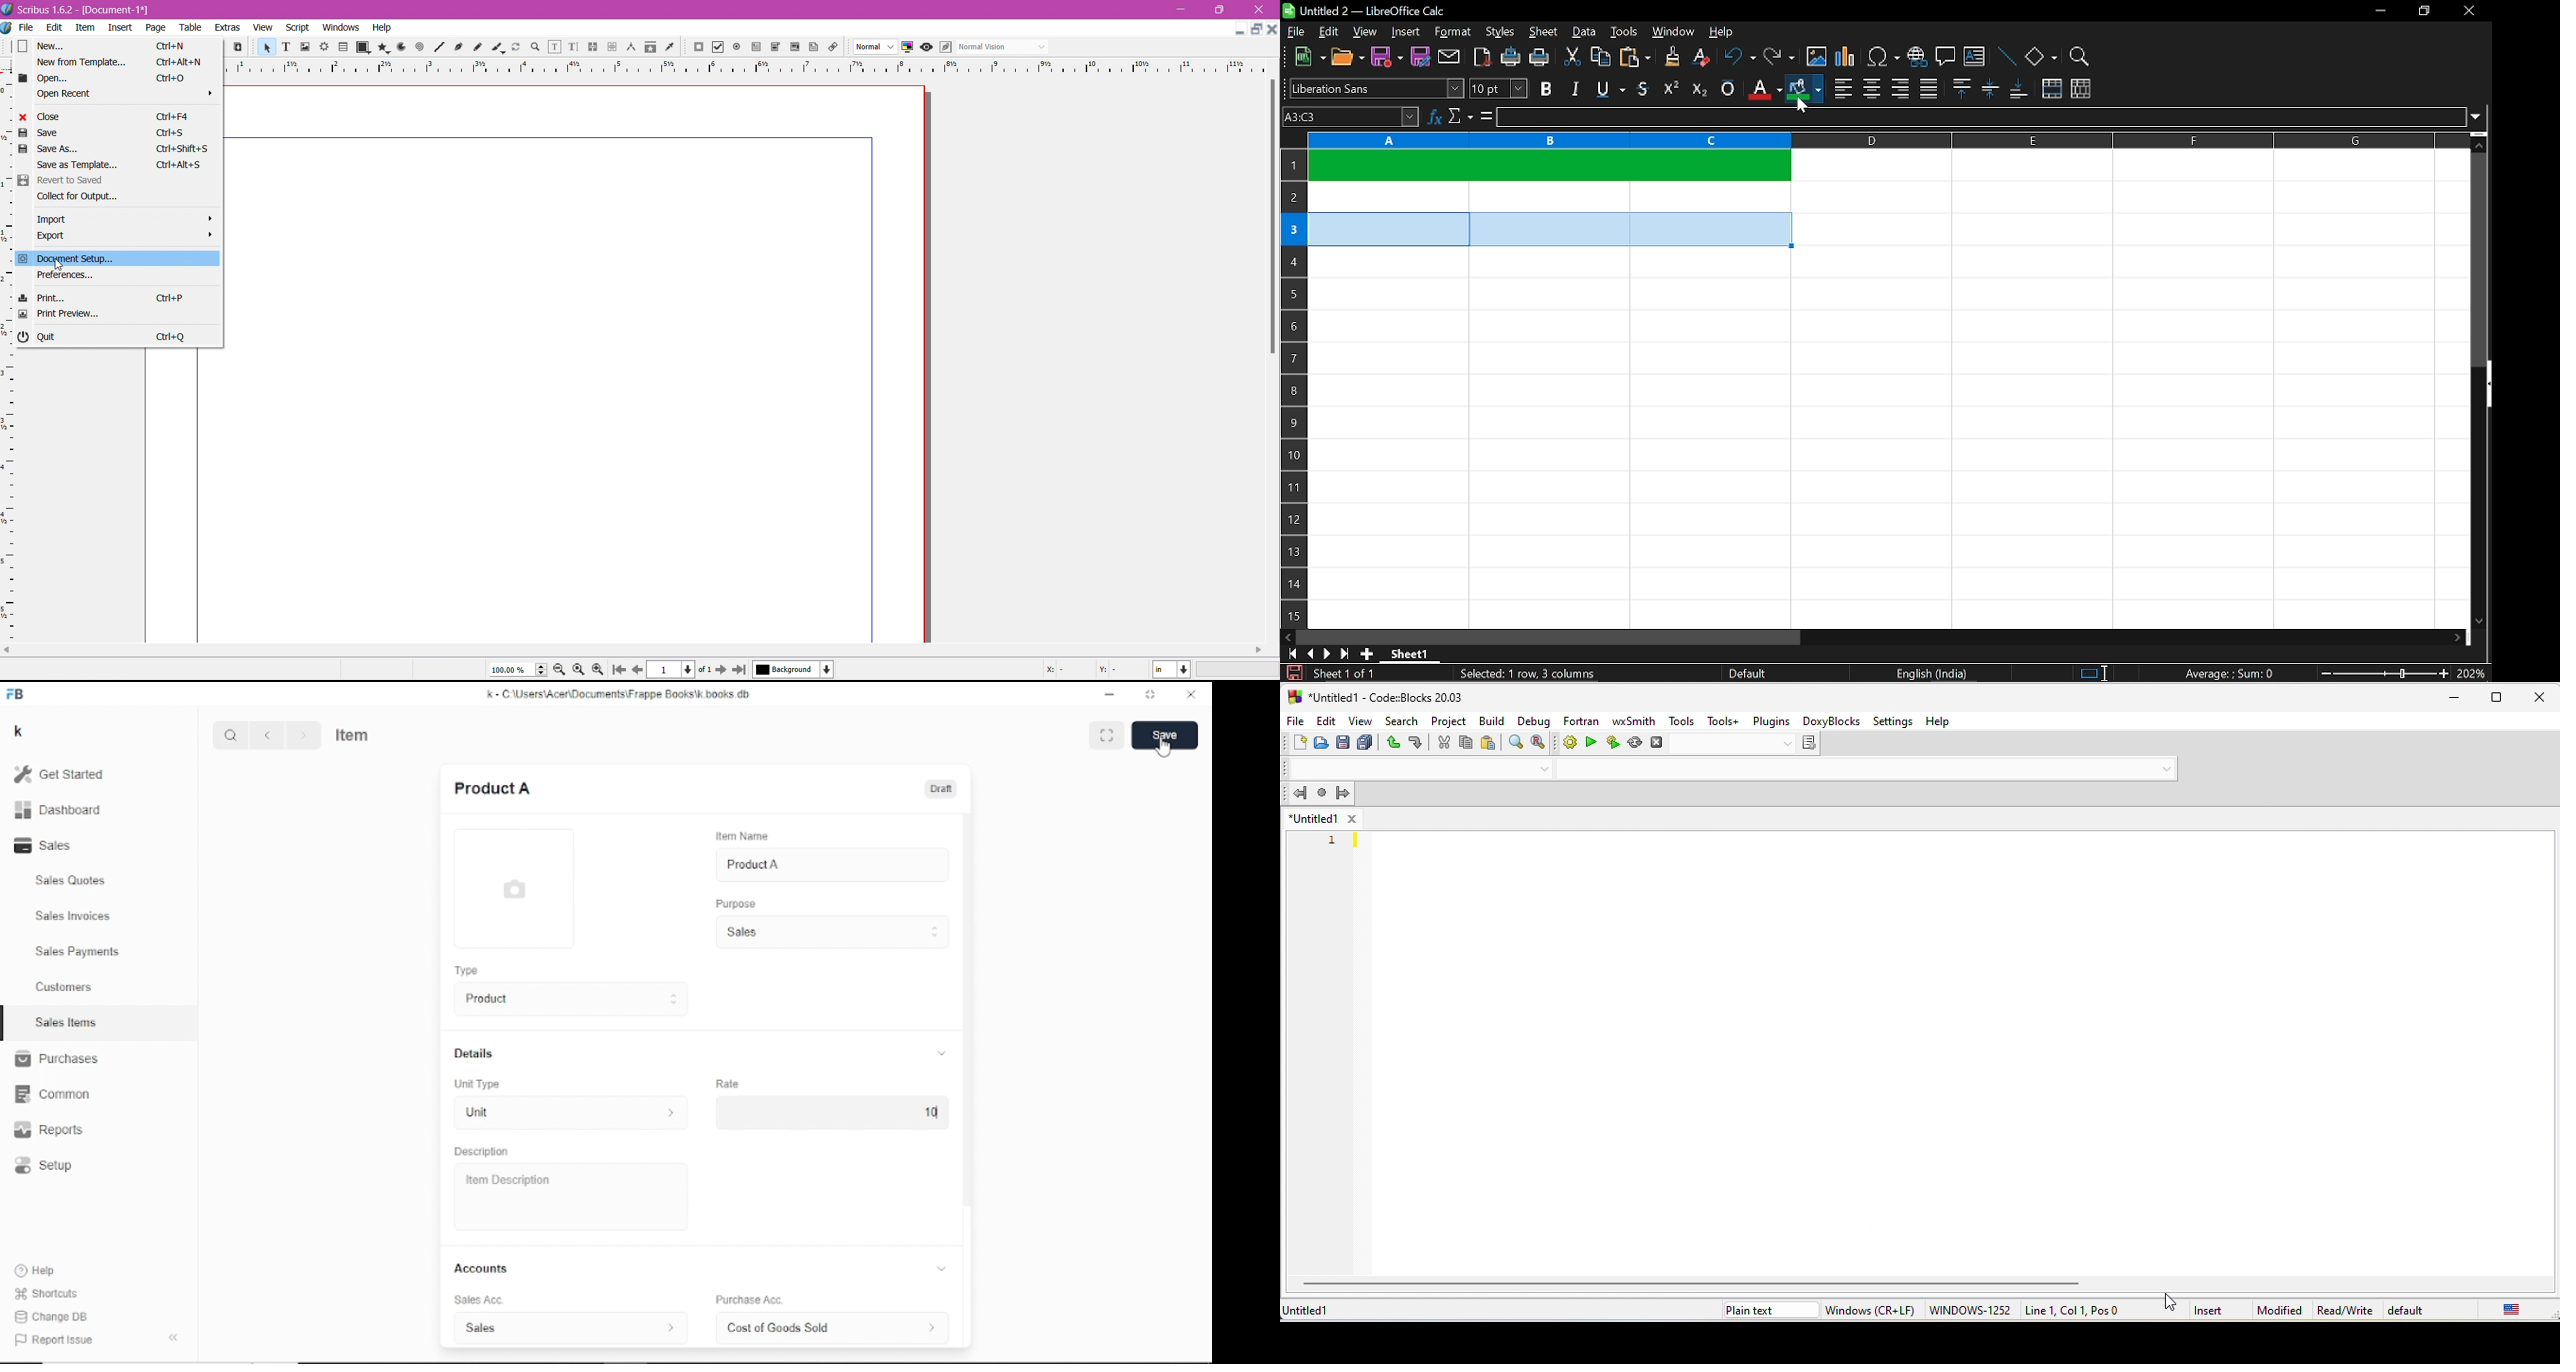 This screenshot has width=2576, height=1372. I want to click on change zoom, so click(2382, 673).